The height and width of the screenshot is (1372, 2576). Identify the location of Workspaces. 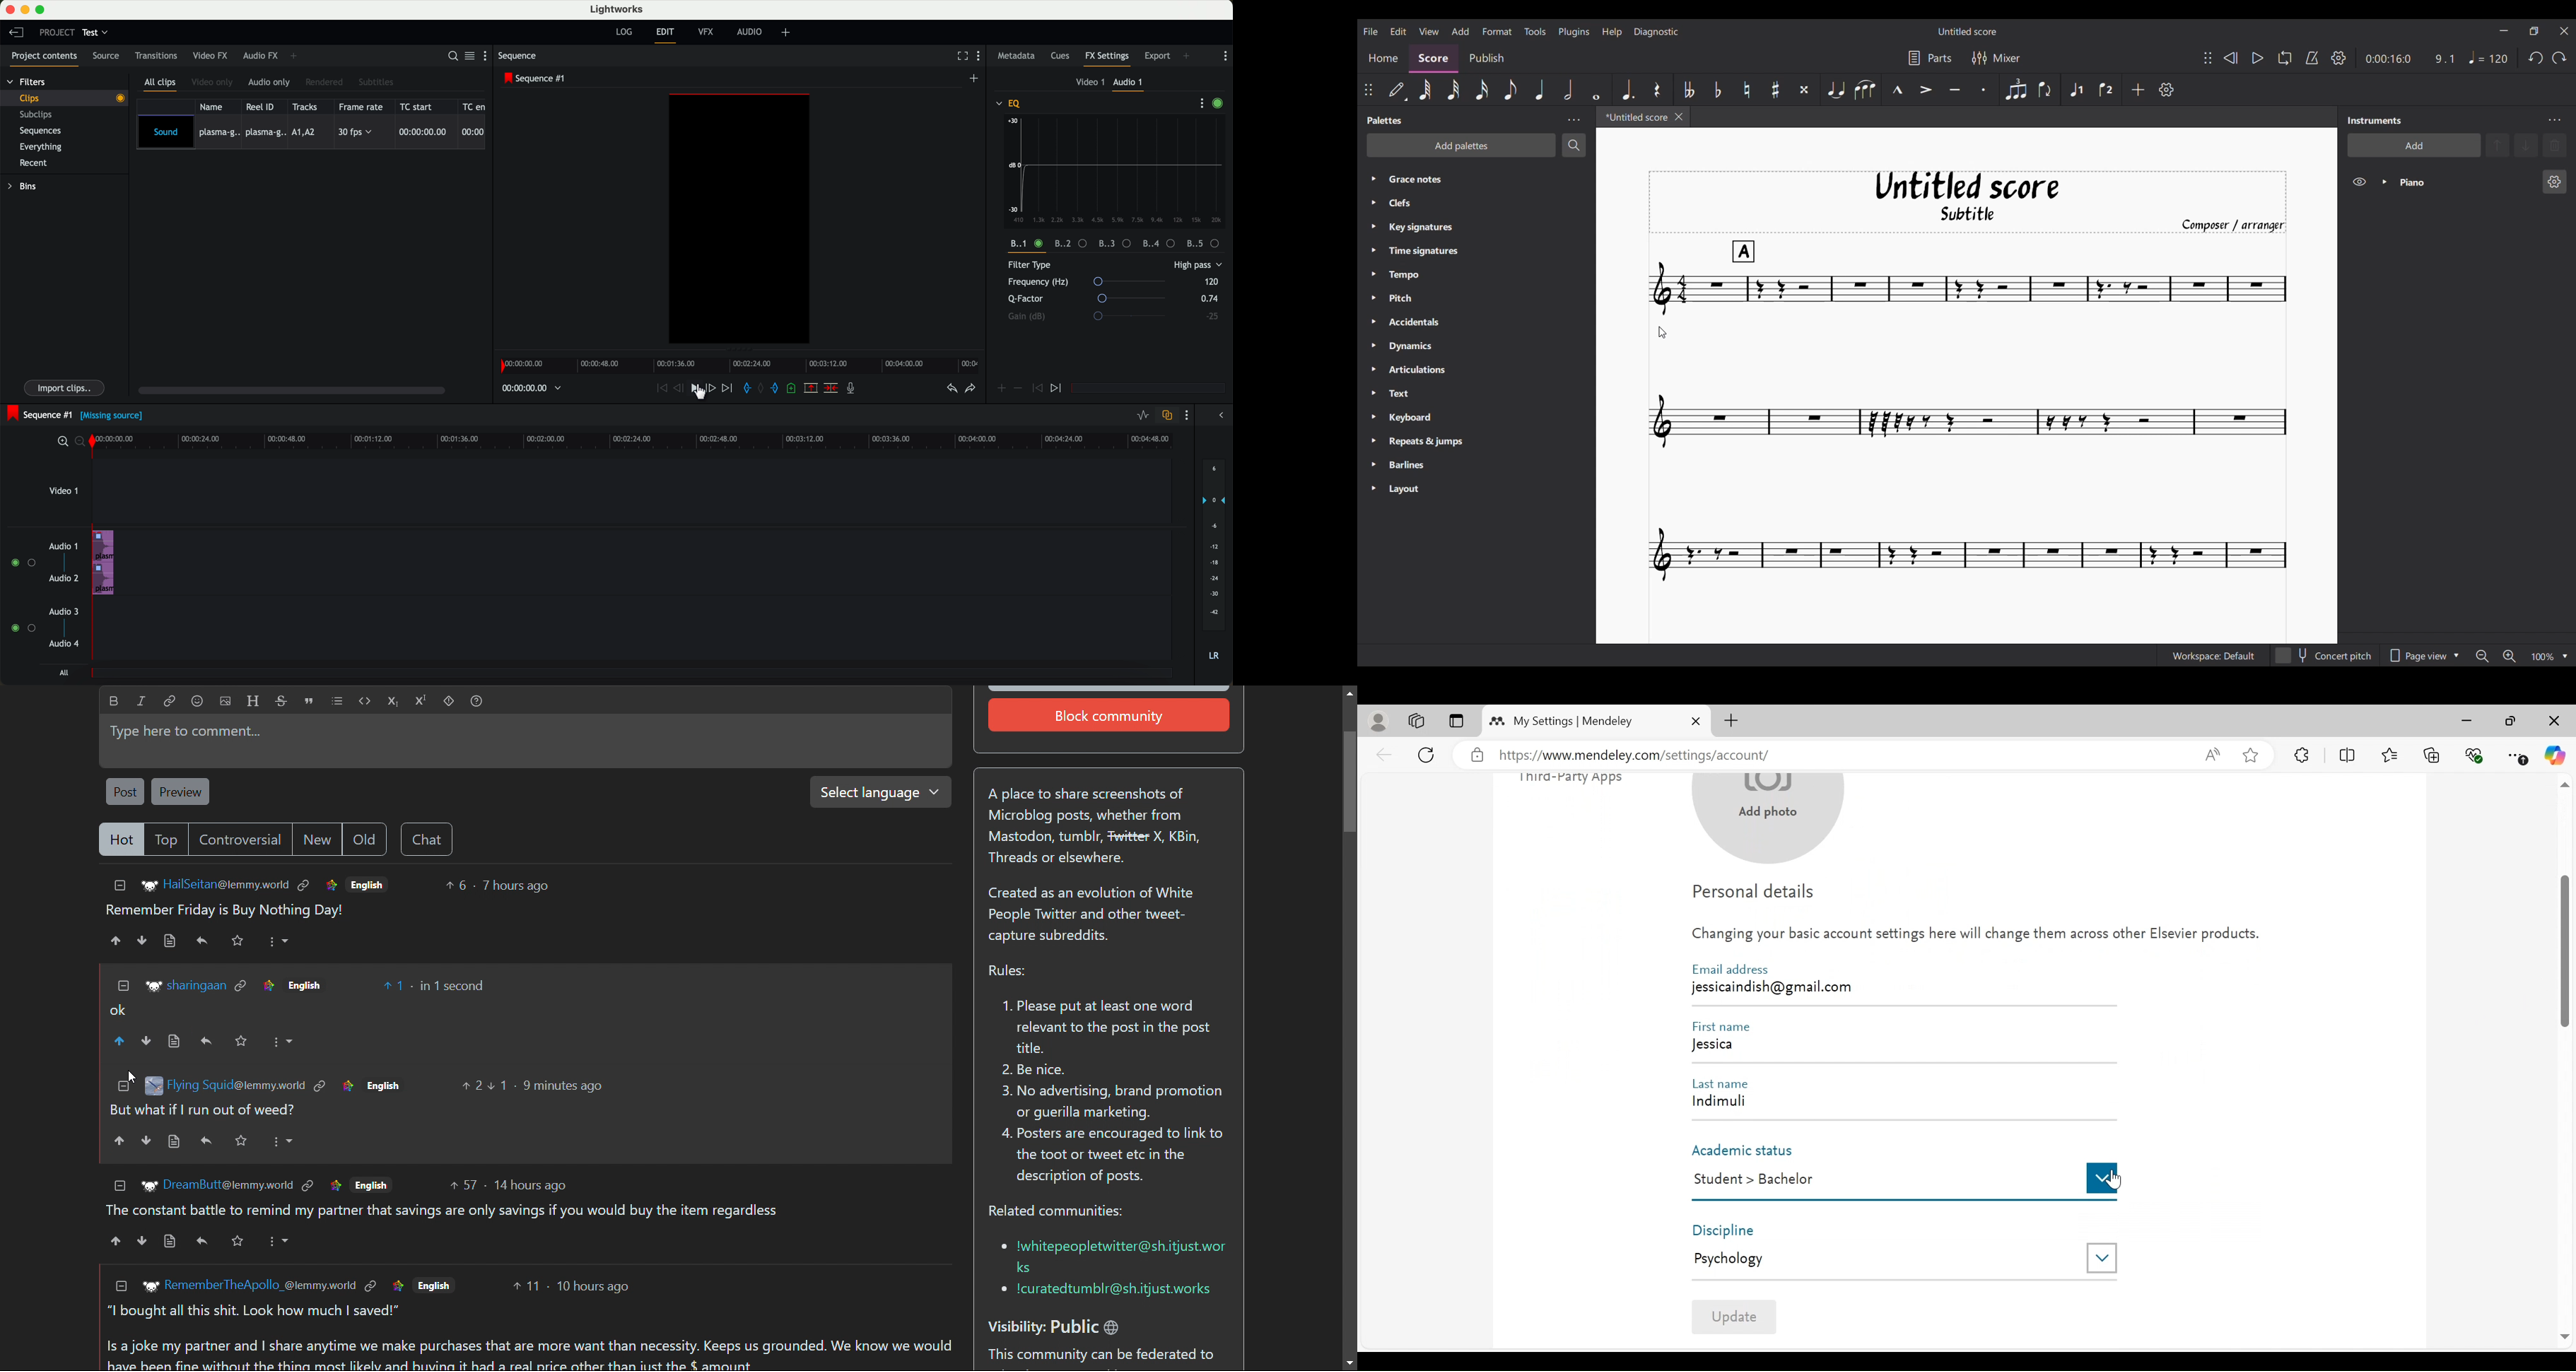
(1417, 721).